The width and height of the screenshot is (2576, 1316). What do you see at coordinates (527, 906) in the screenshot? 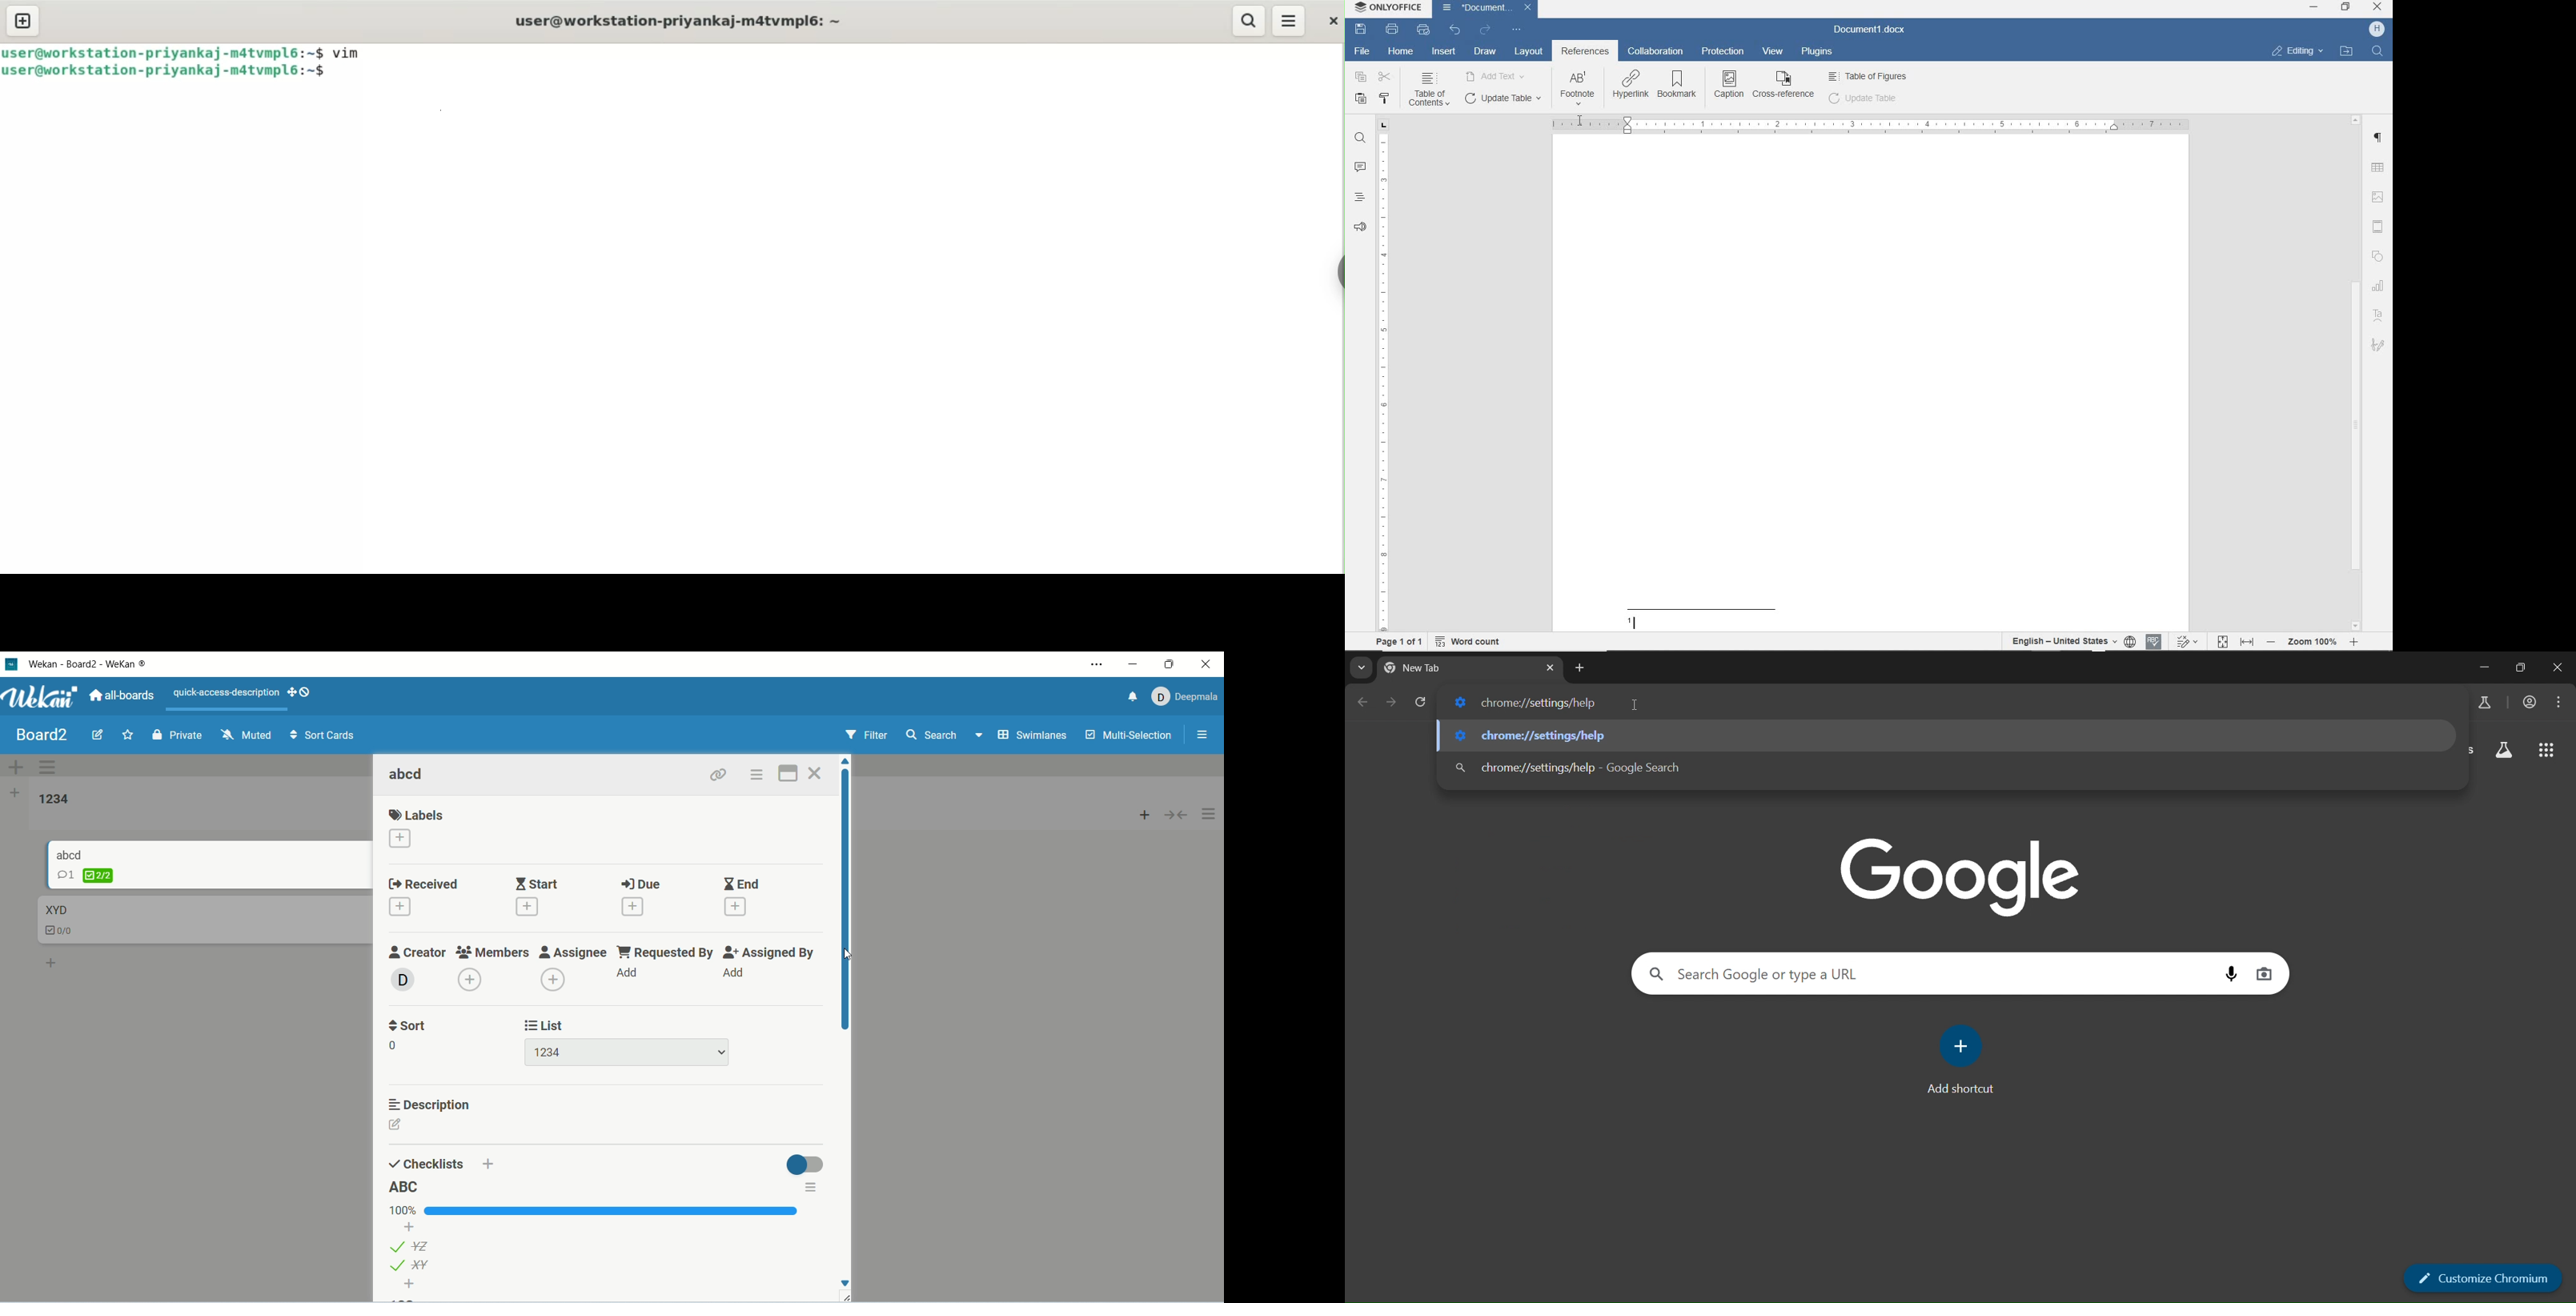
I see `add` at bounding box center [527, 906].